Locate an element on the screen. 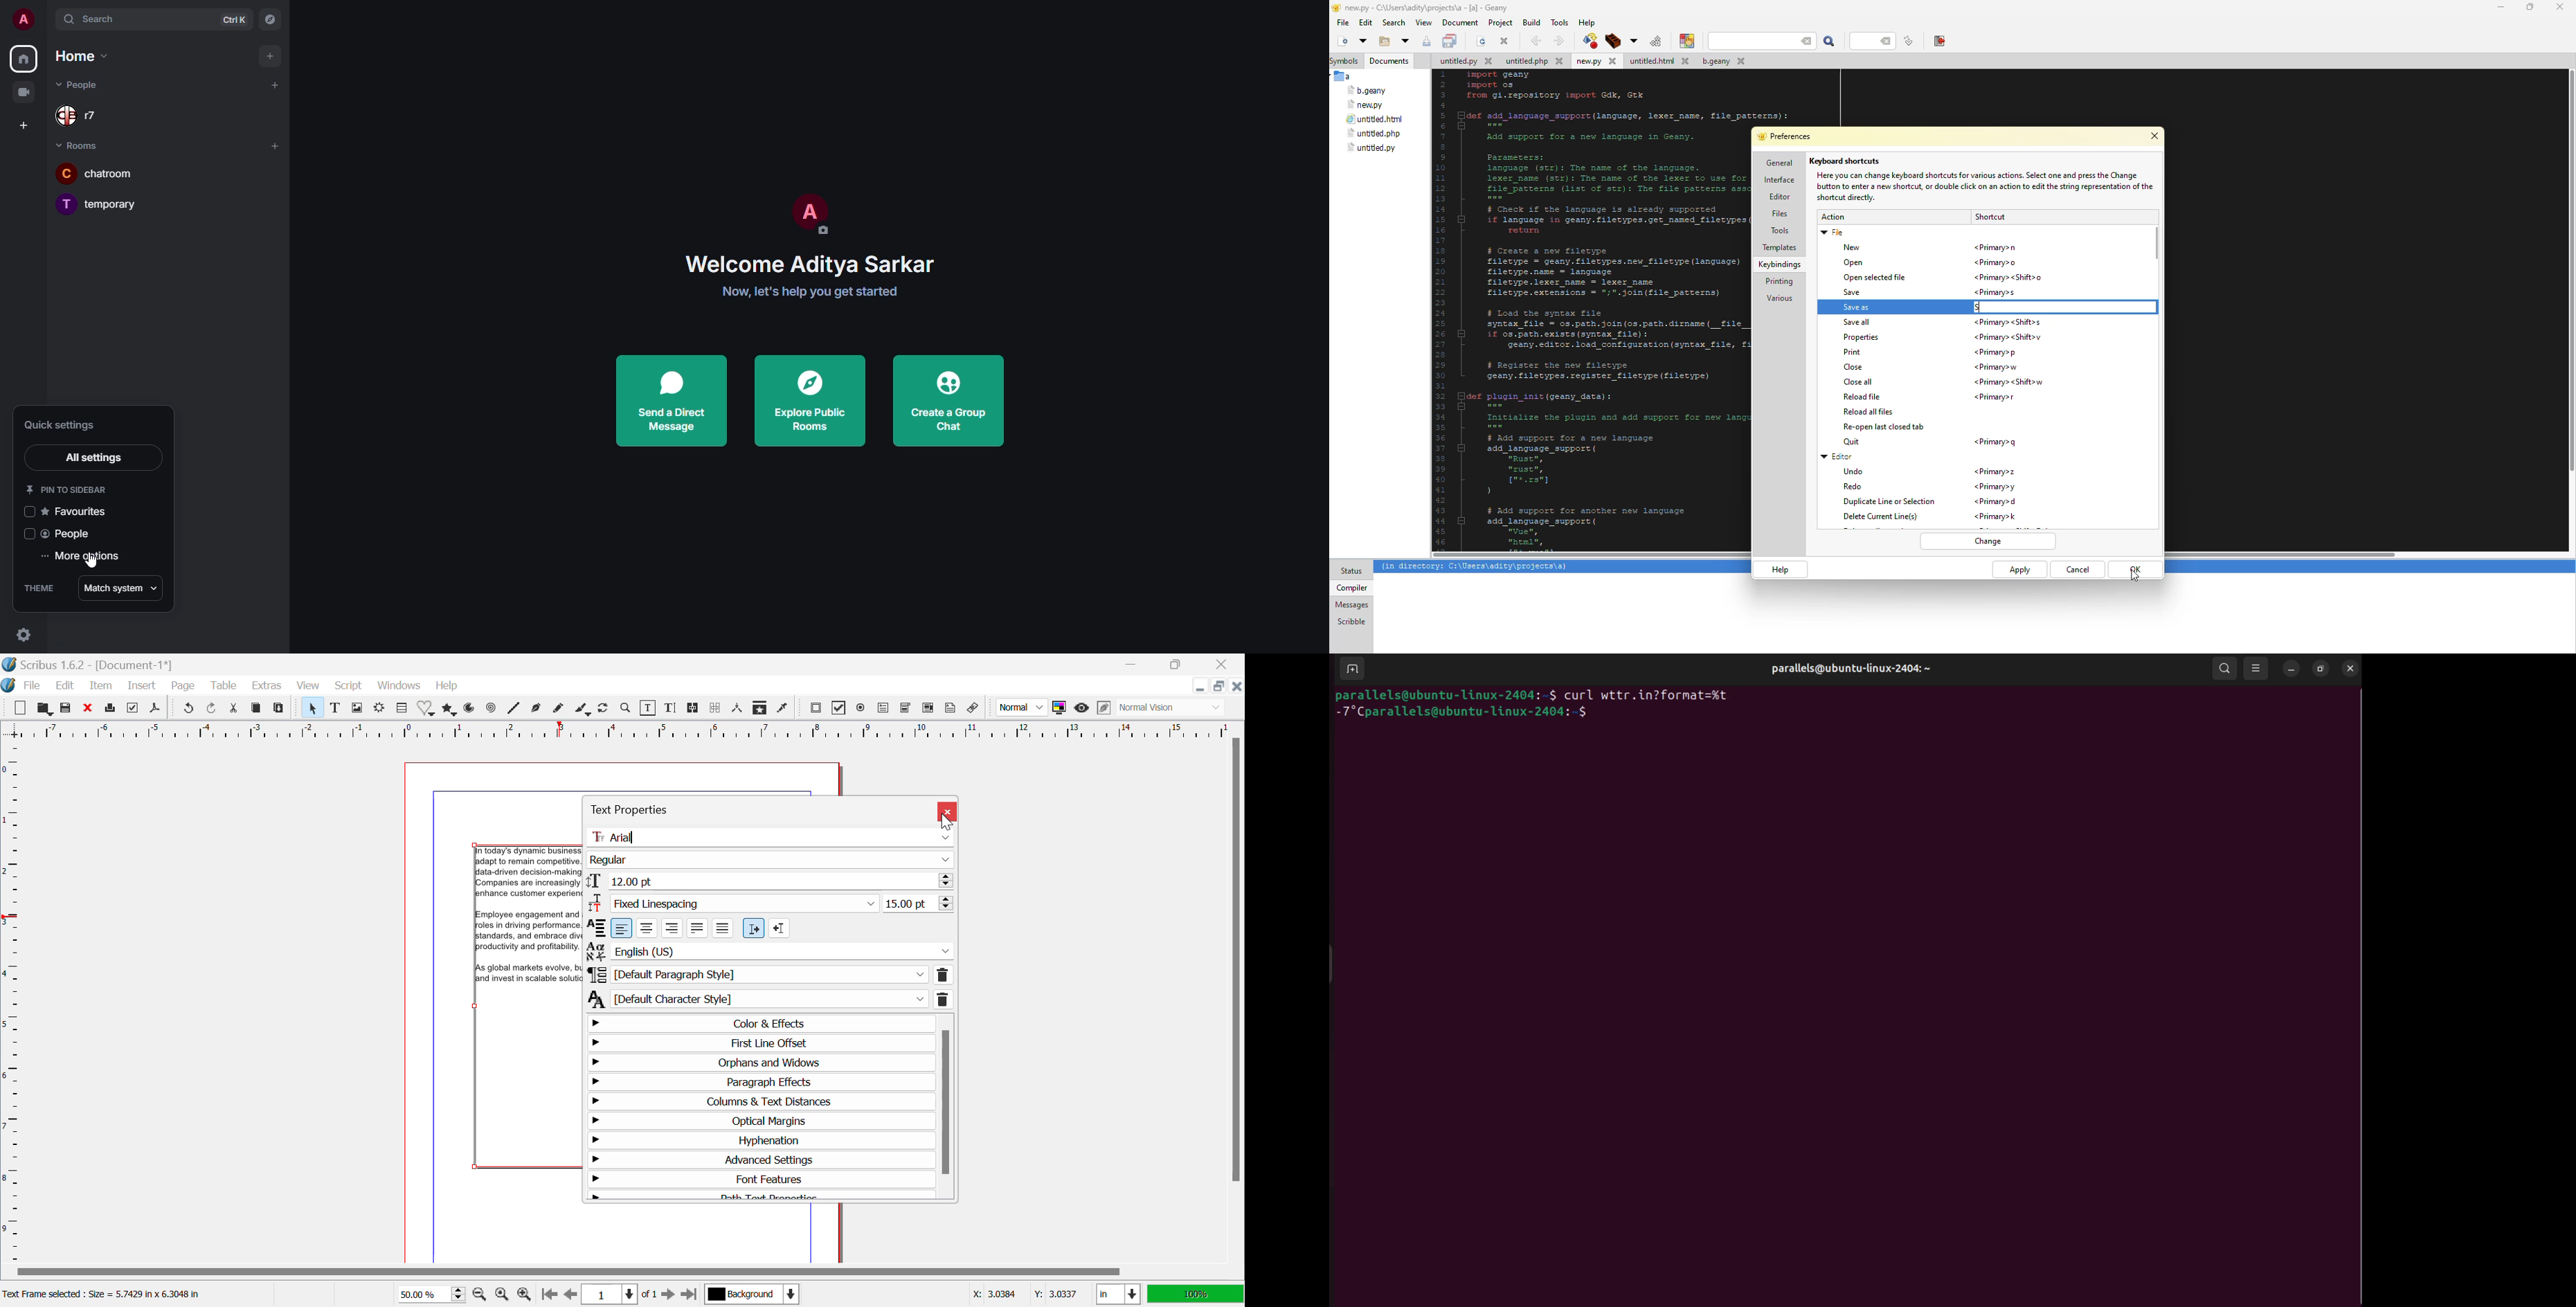 This screenshot has height=1316, width=2576. Zoom In is located at coordinates (525, 1295).